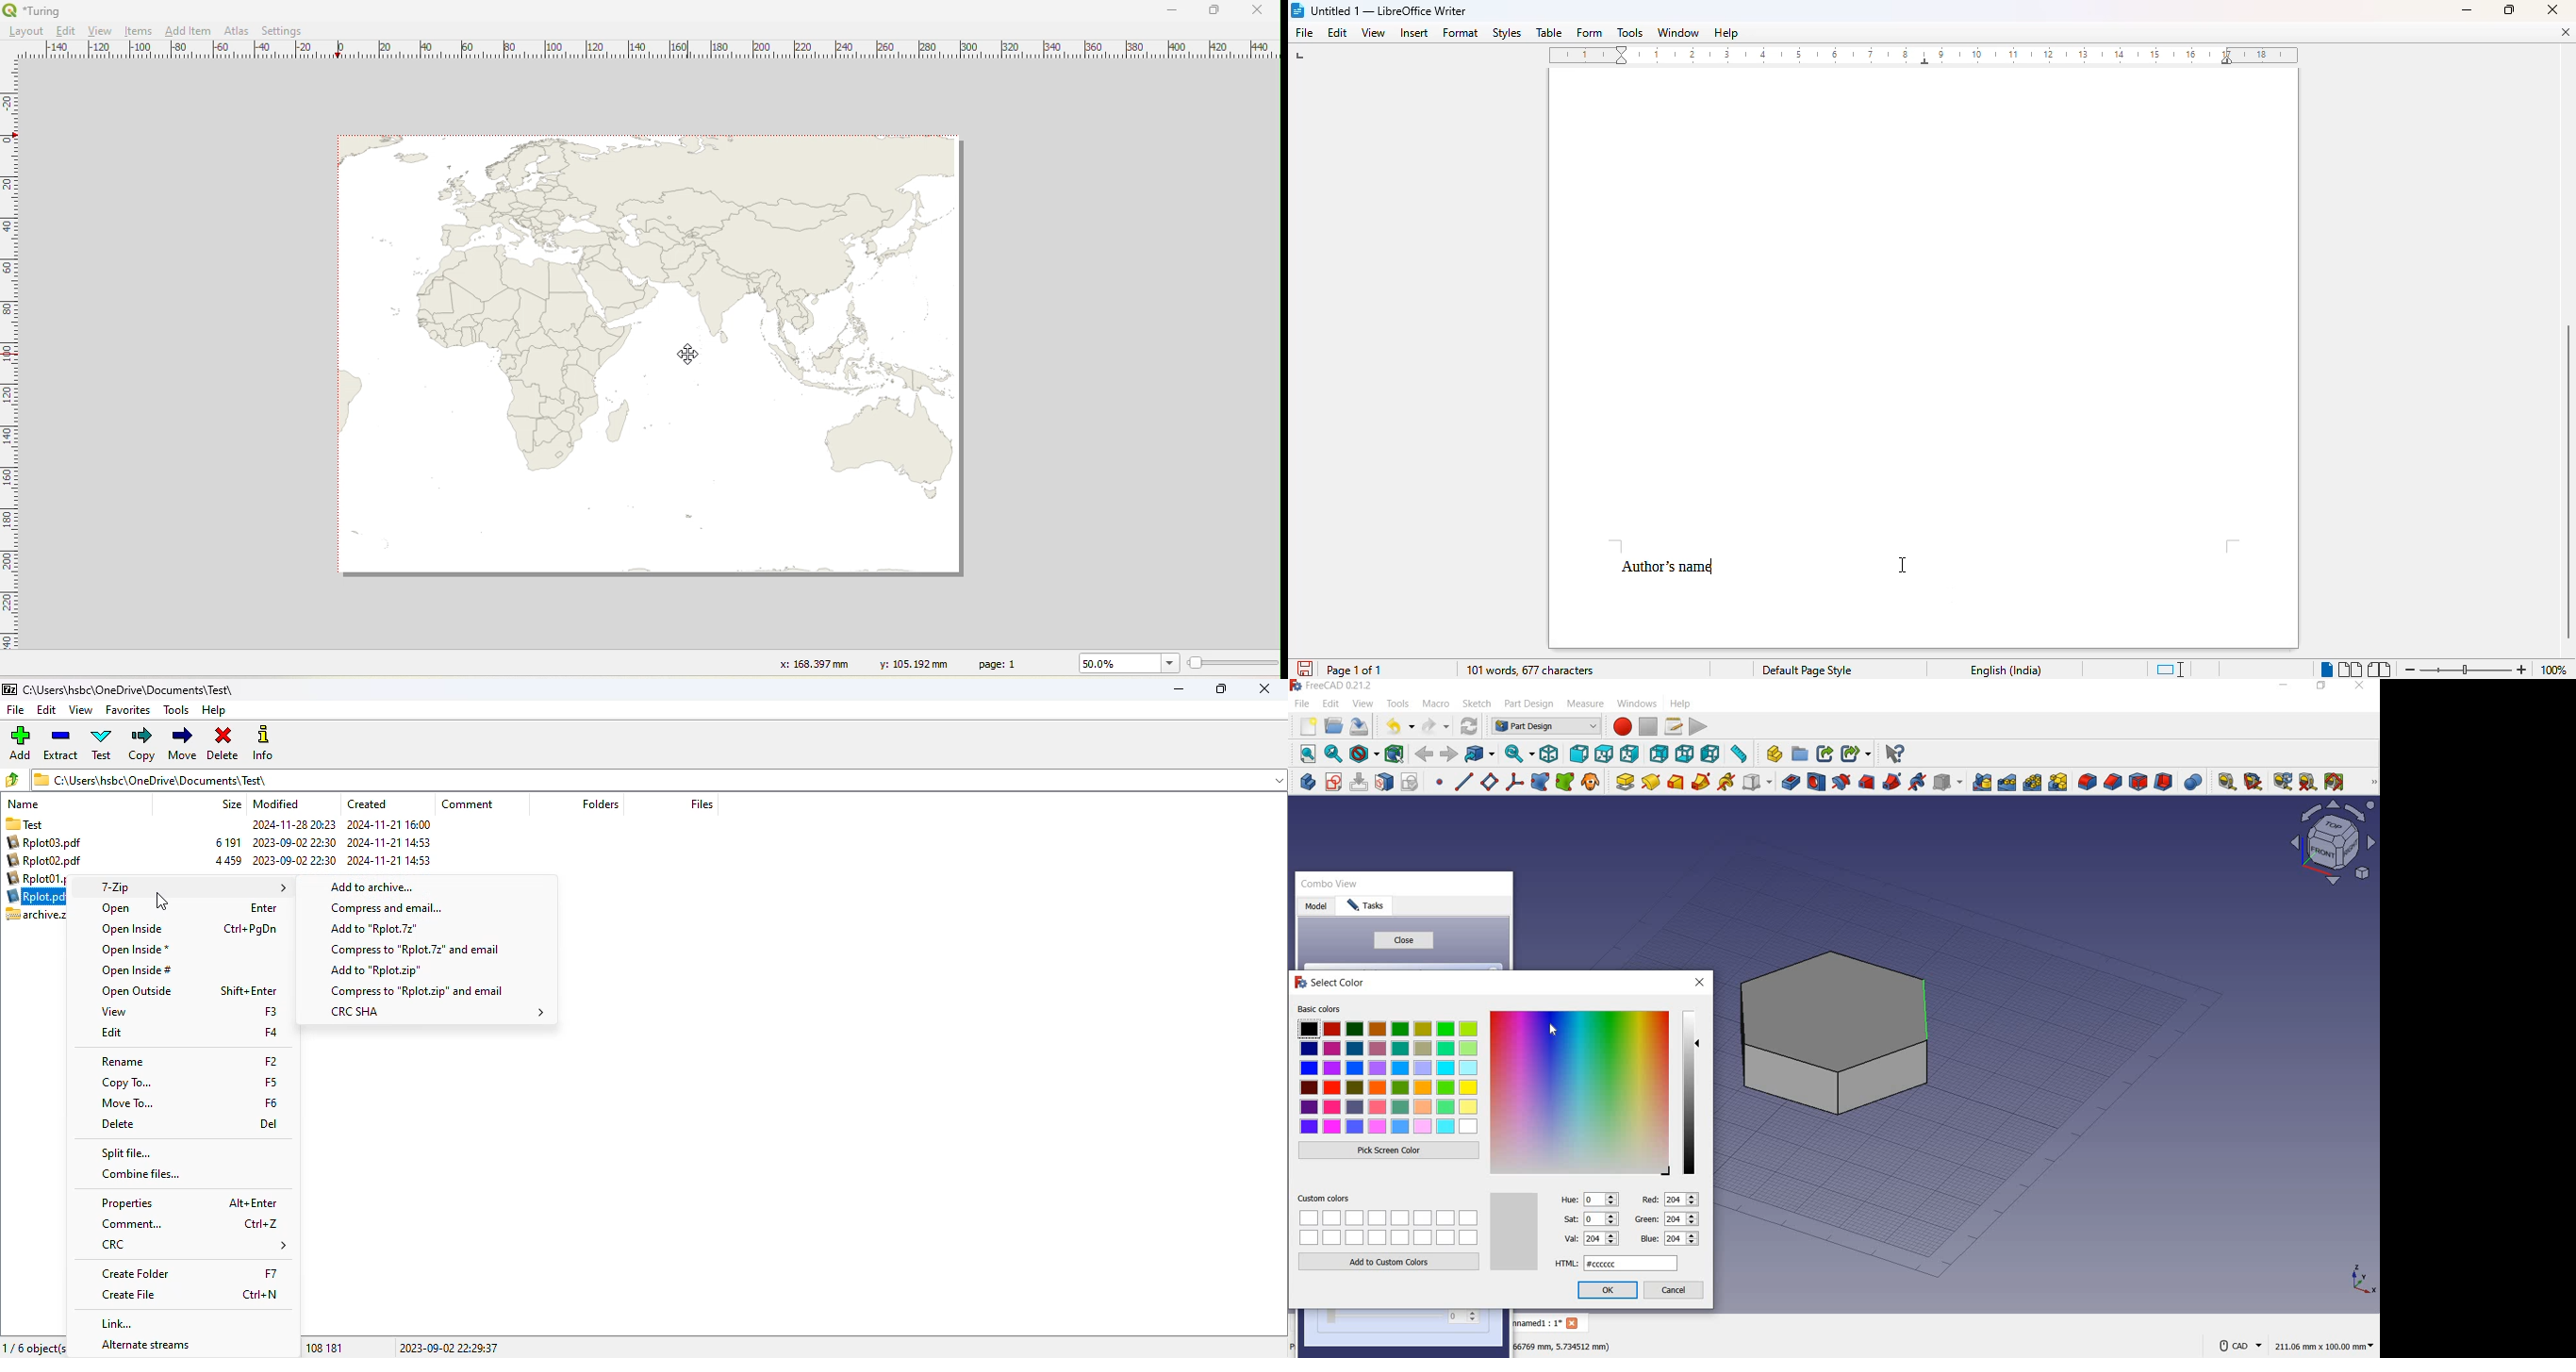  I want to click on save document, so click(1302, 667).